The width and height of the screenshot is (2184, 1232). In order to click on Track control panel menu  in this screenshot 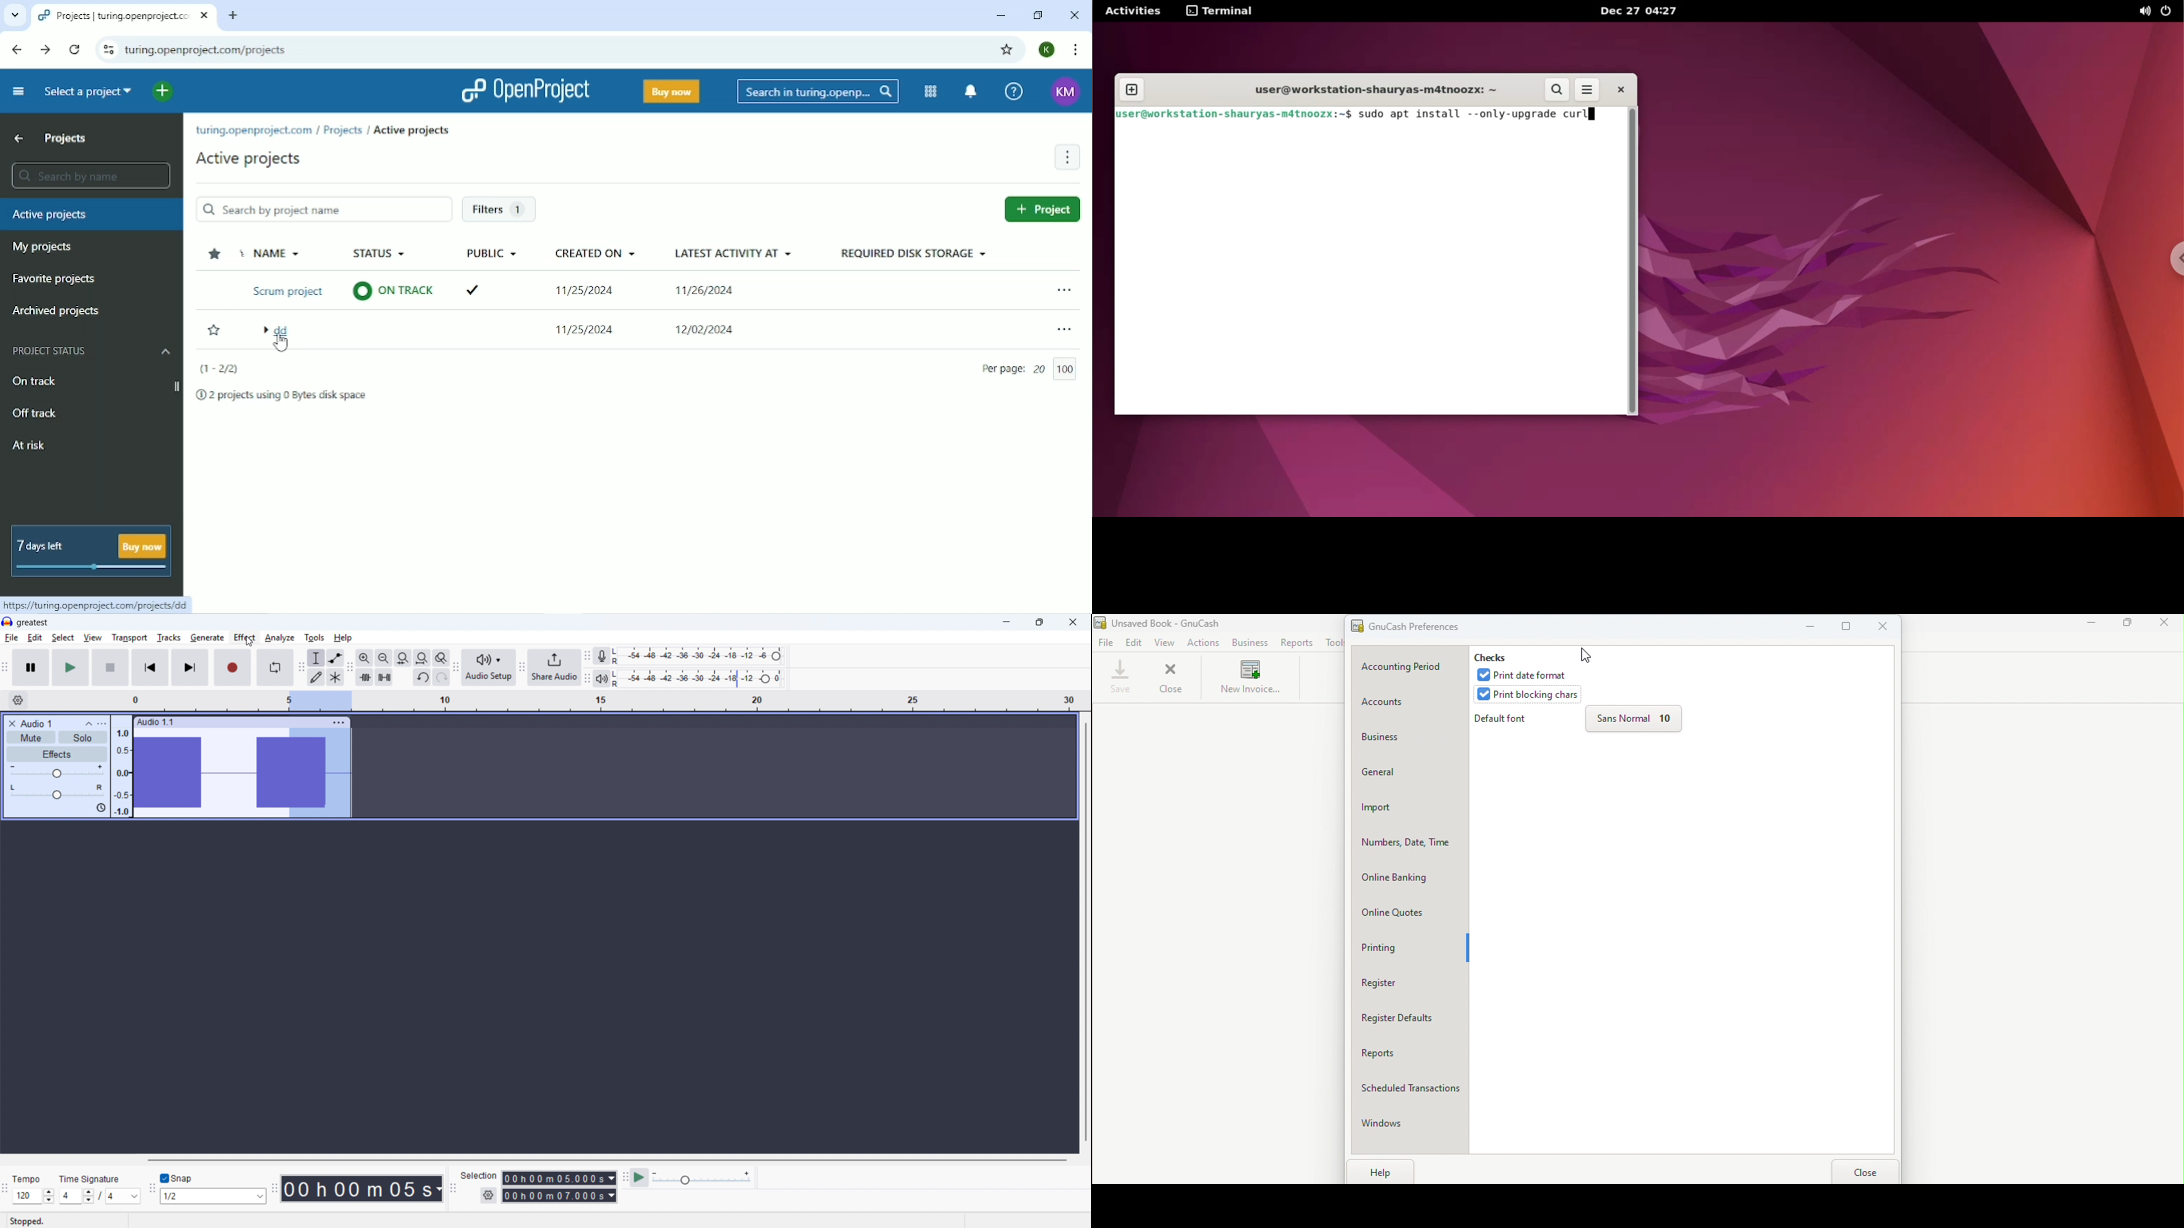, I will do `click(102, 724)`.